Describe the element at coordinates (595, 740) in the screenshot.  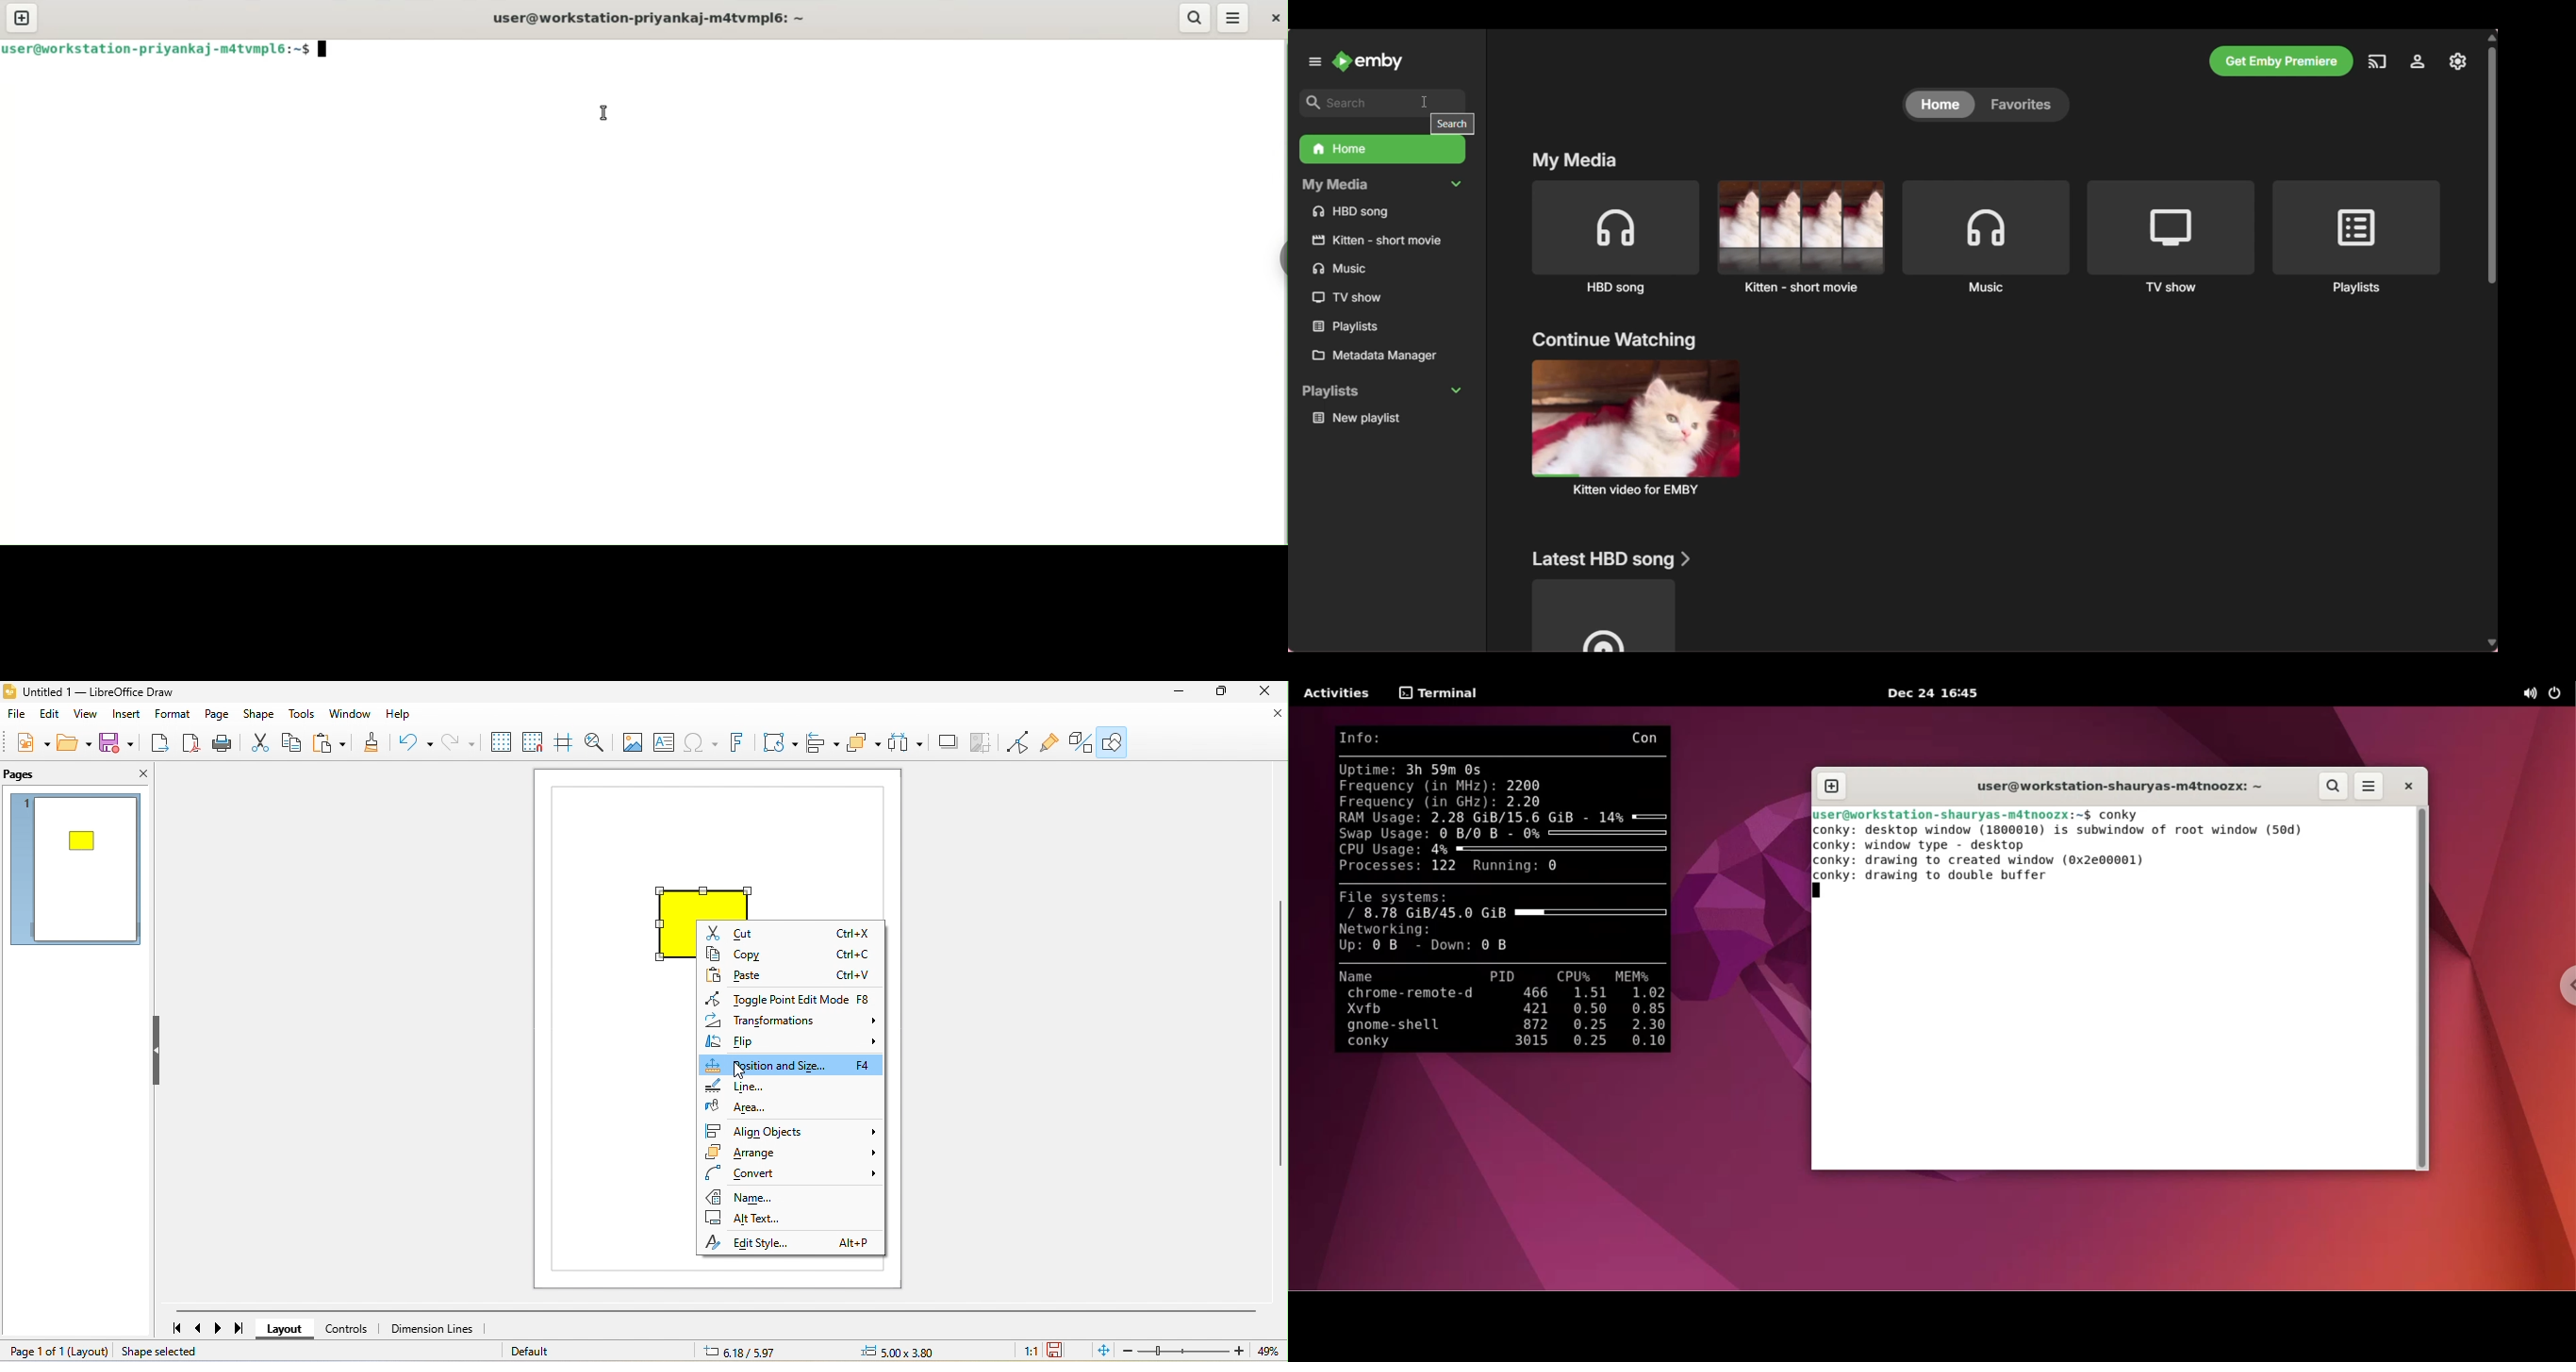
I see `zoom and pan` at that location.